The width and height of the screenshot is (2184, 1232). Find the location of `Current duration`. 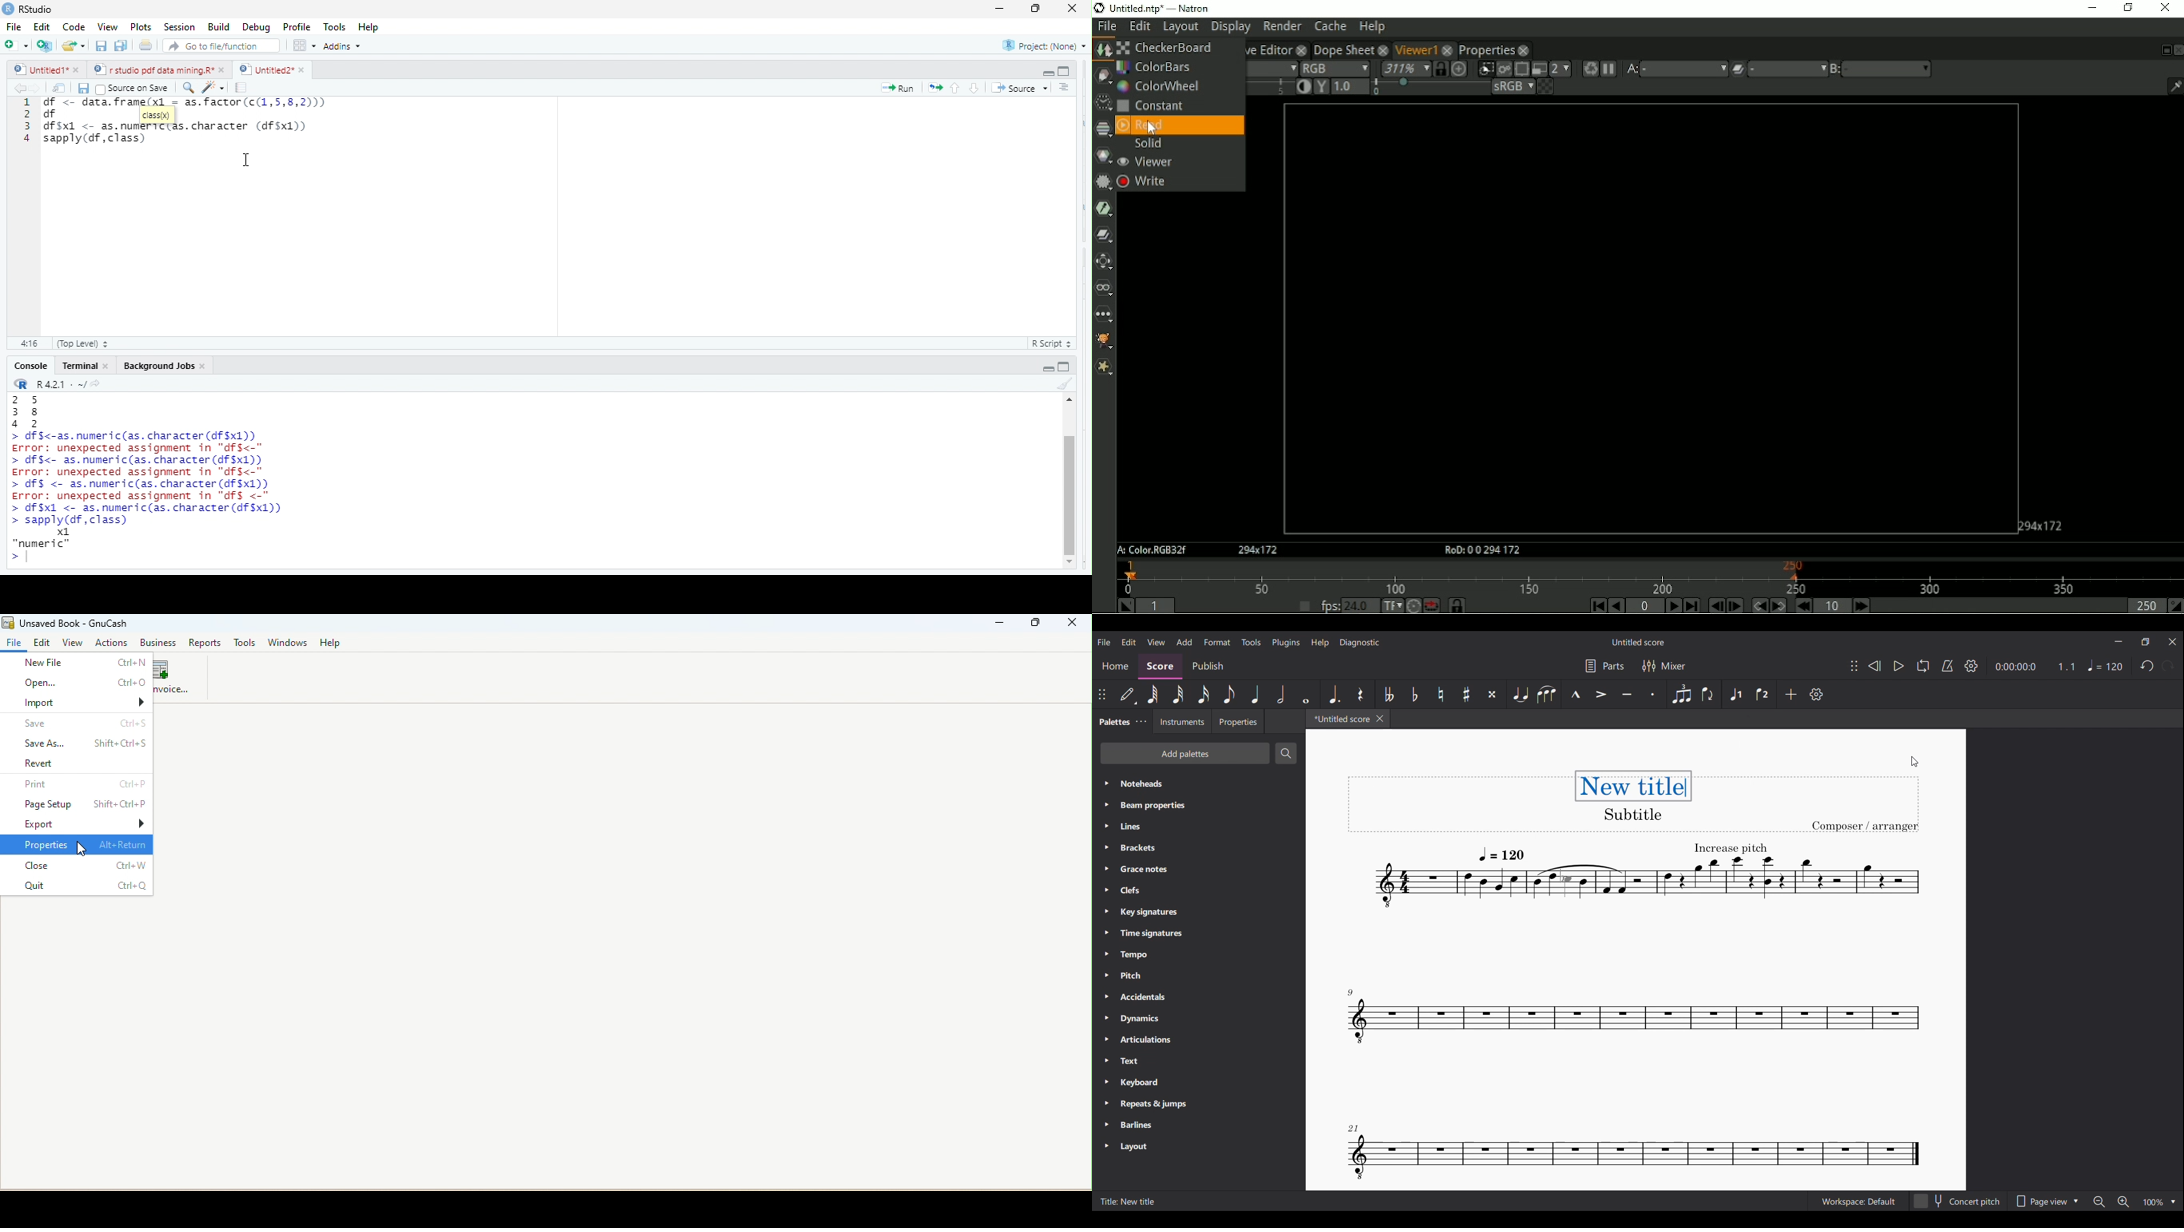

Current duration is located at coordinates (2016, 667).